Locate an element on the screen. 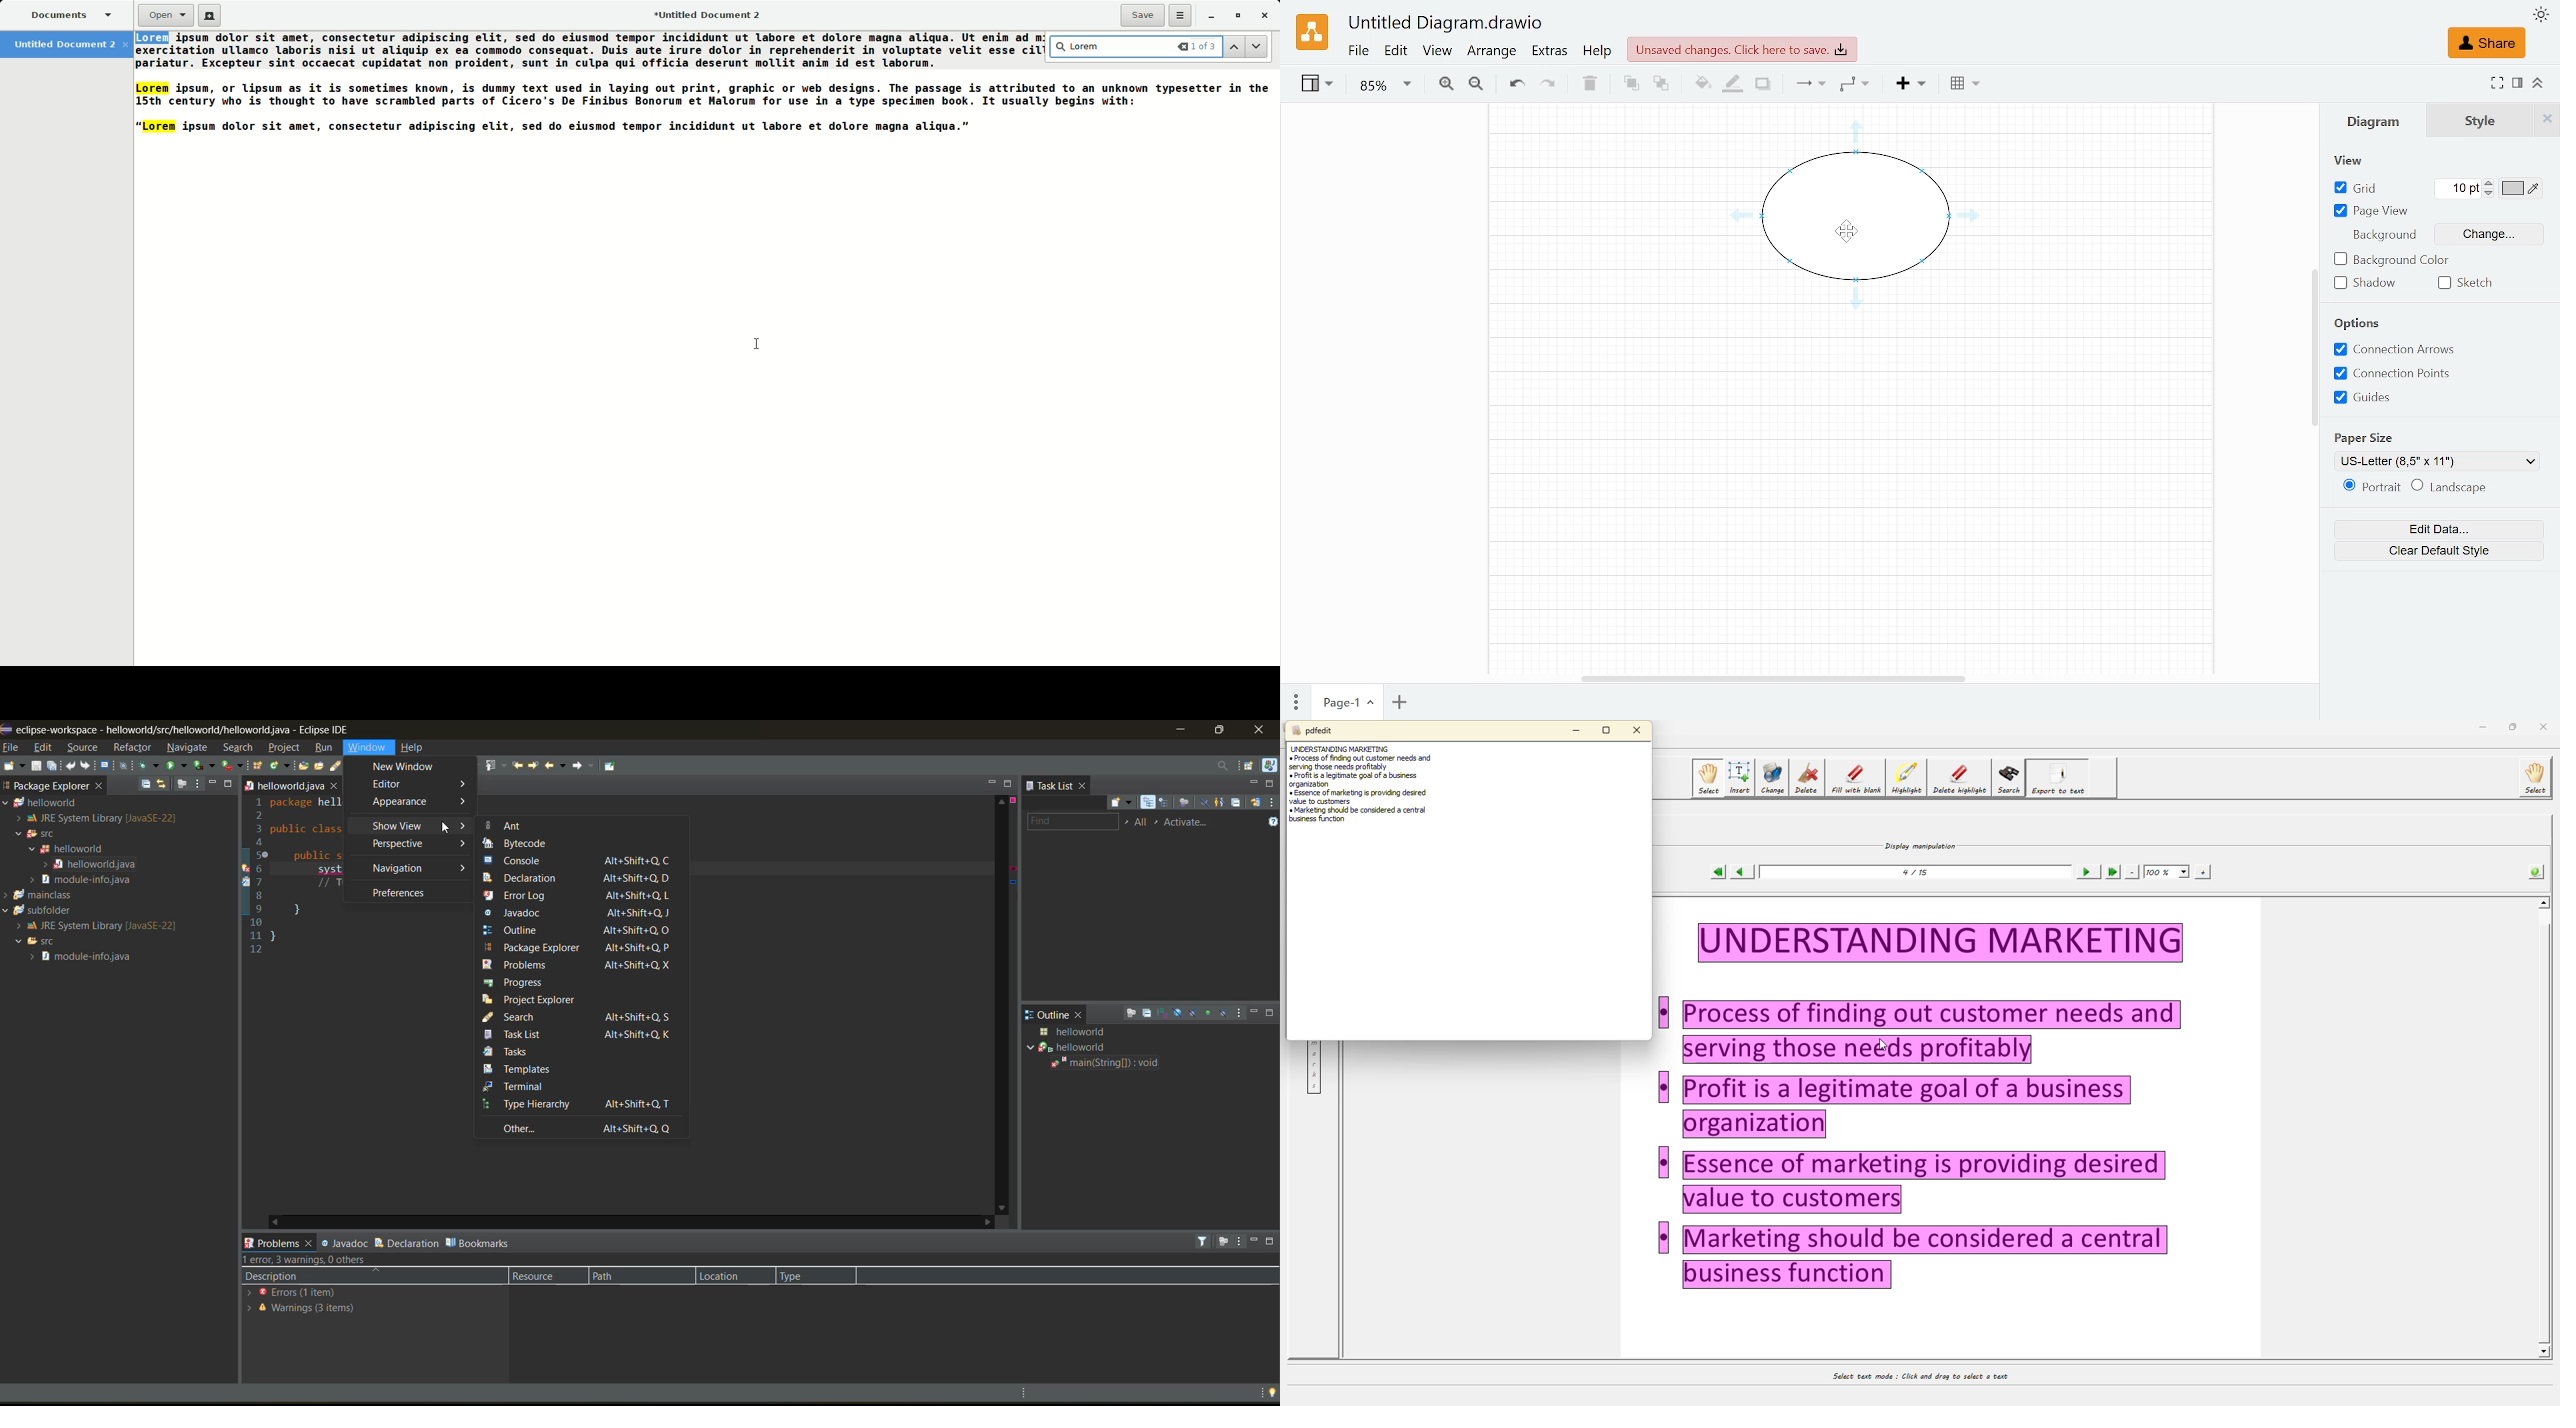 This screenshot has width=2576, height=1428. Share is located at coordinates (2488, 42).